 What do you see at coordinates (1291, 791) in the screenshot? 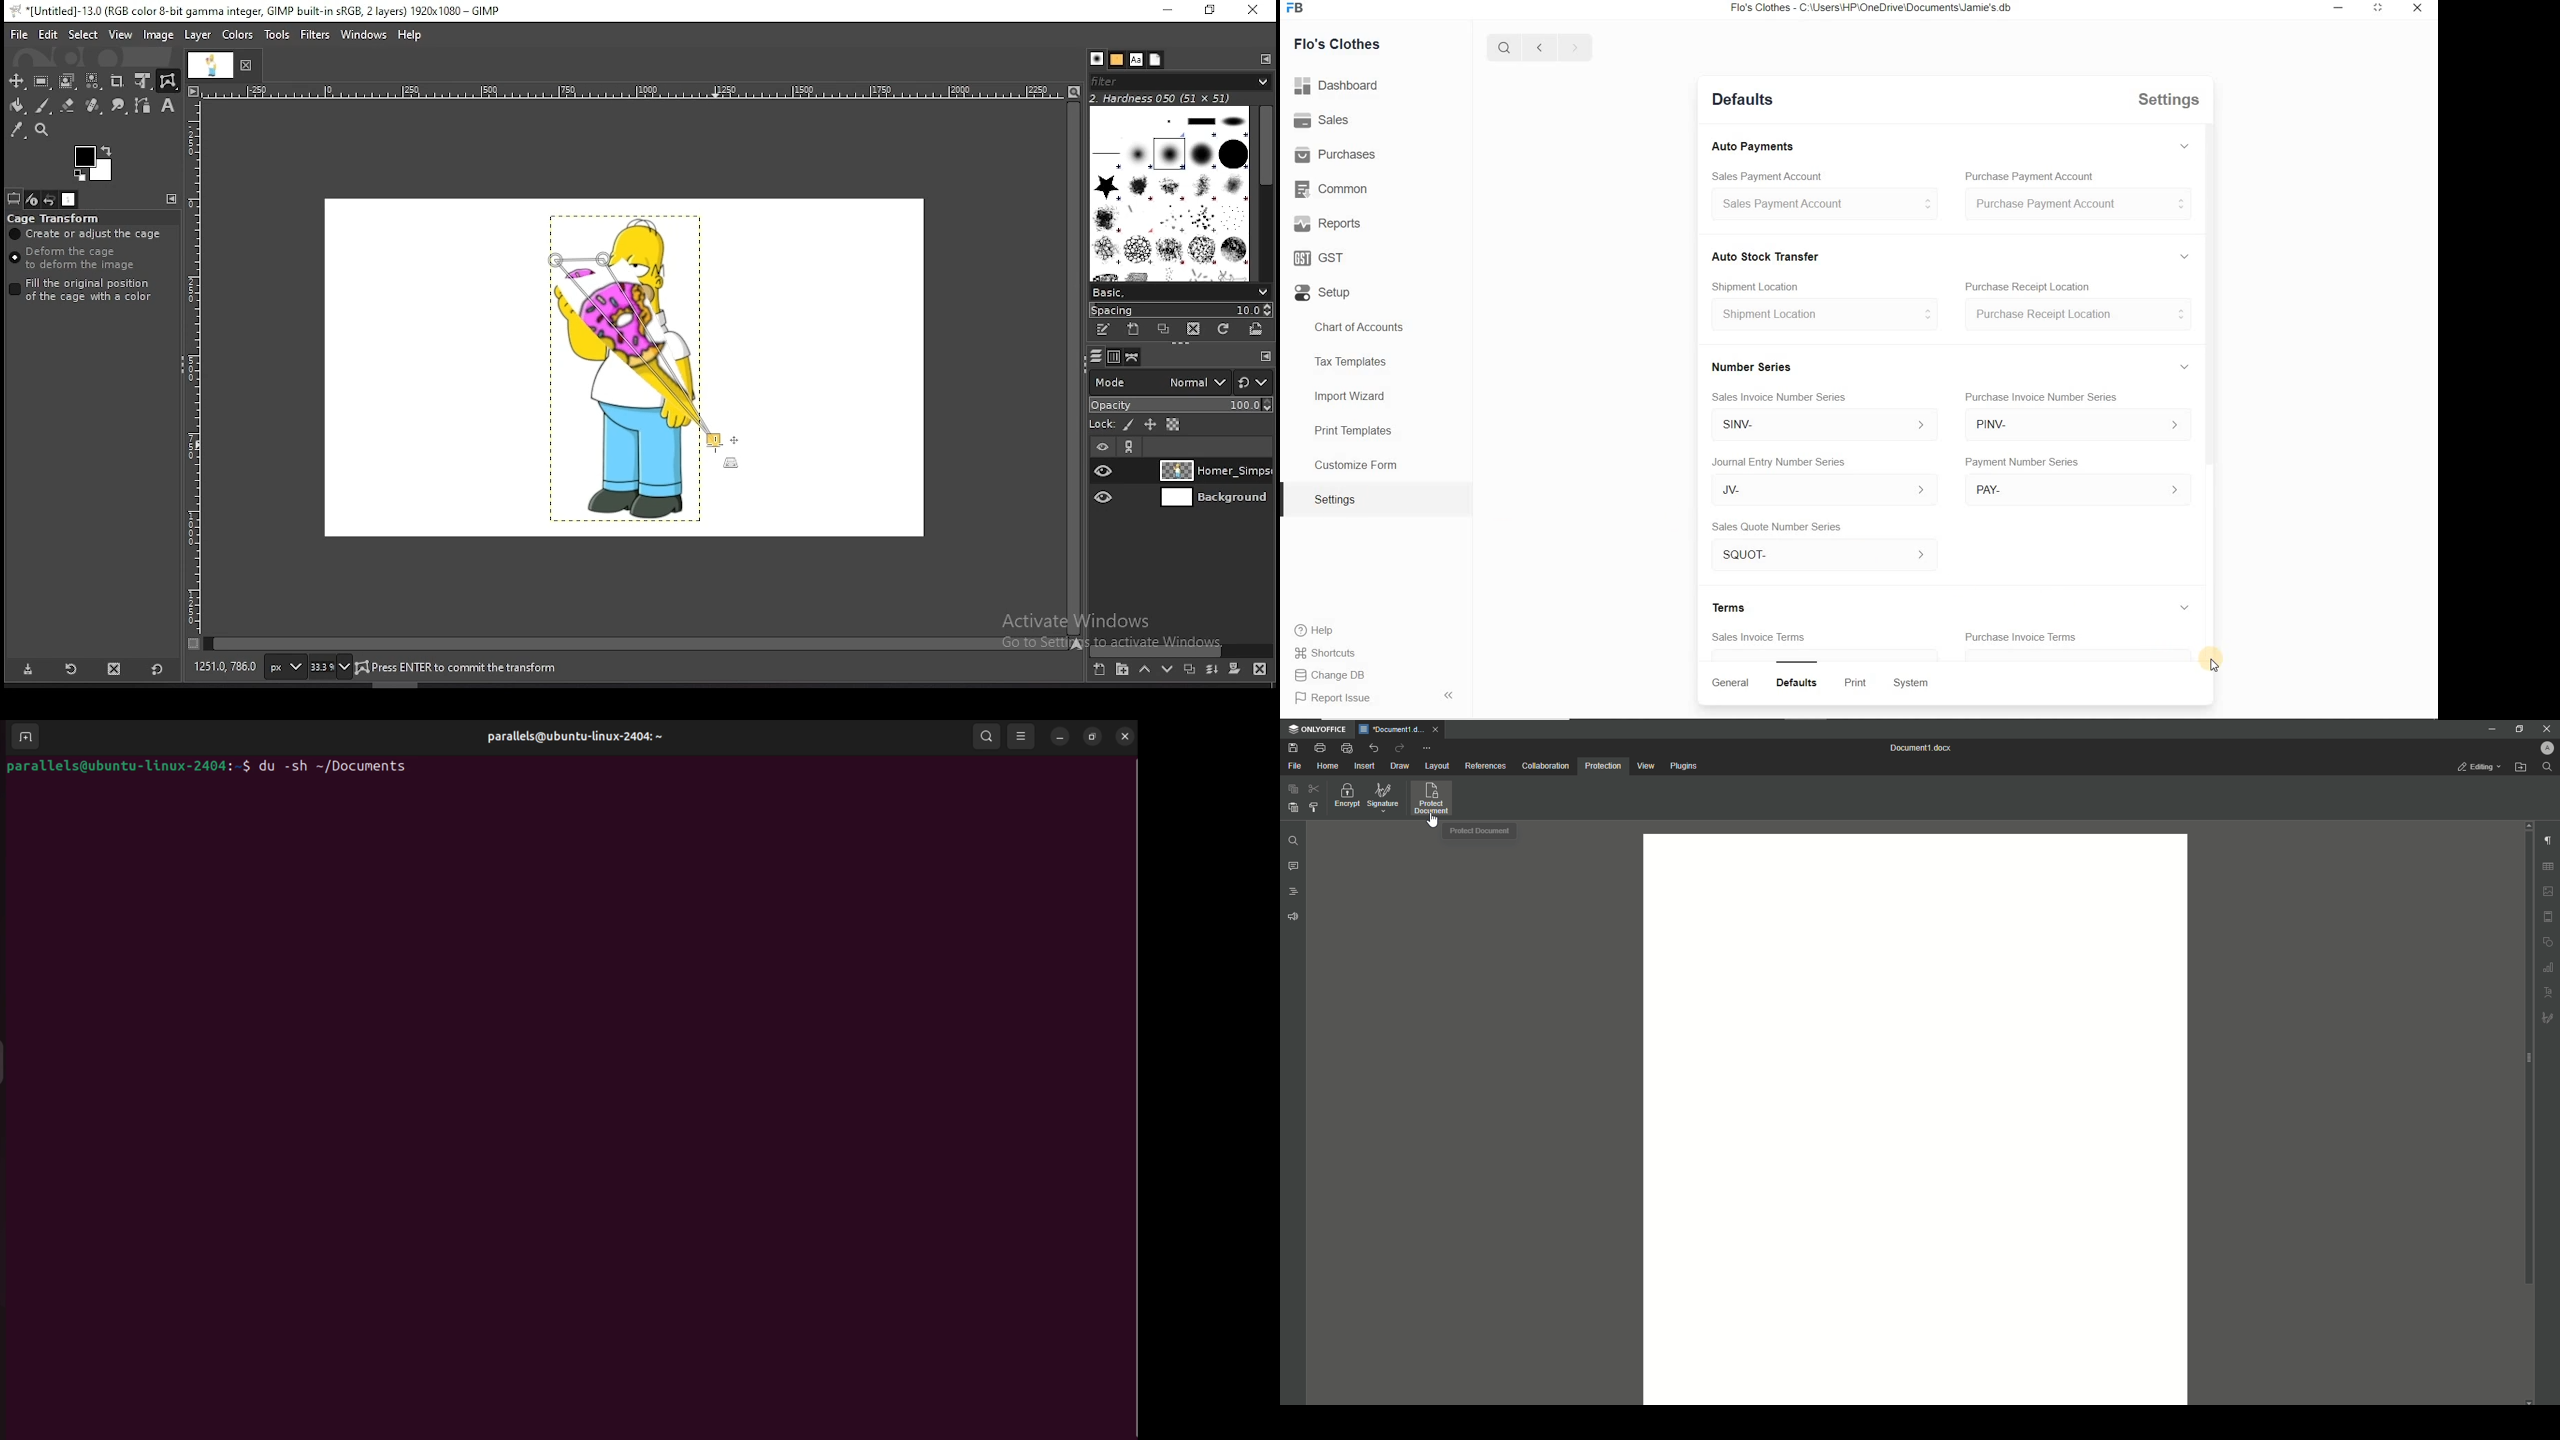
I see `Paste` at bounding box center [1291, 791].